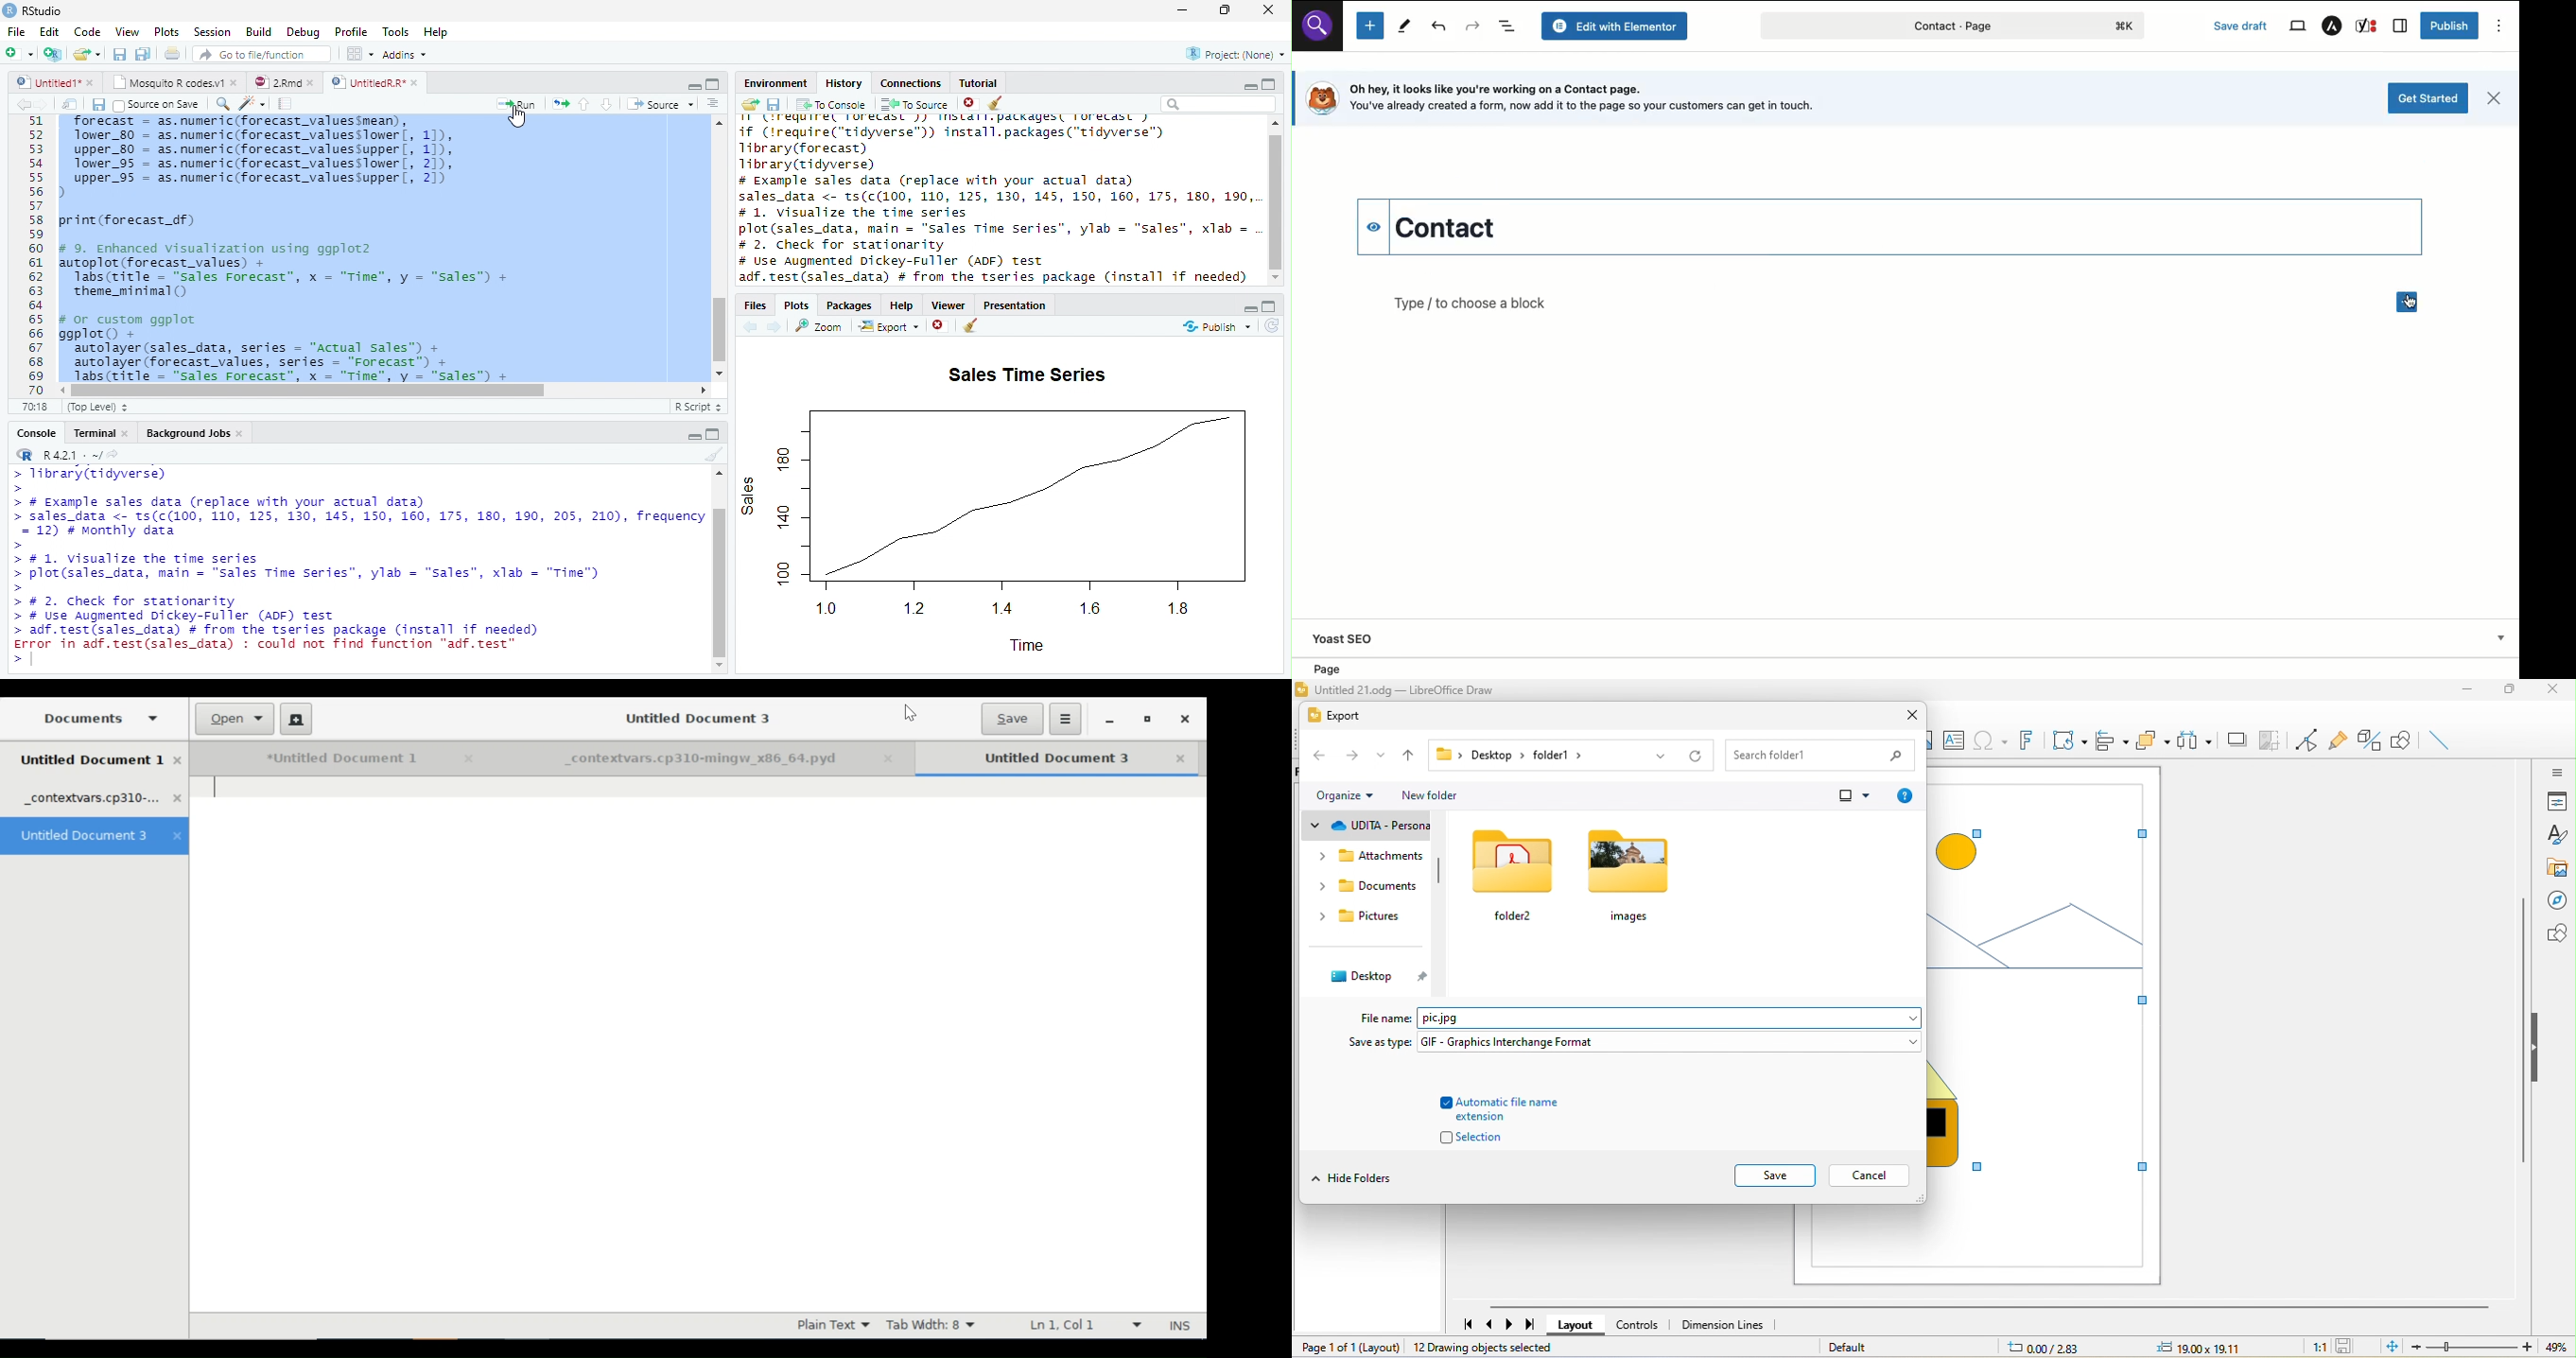  I want to click on Project(none), so click(1234, 53).